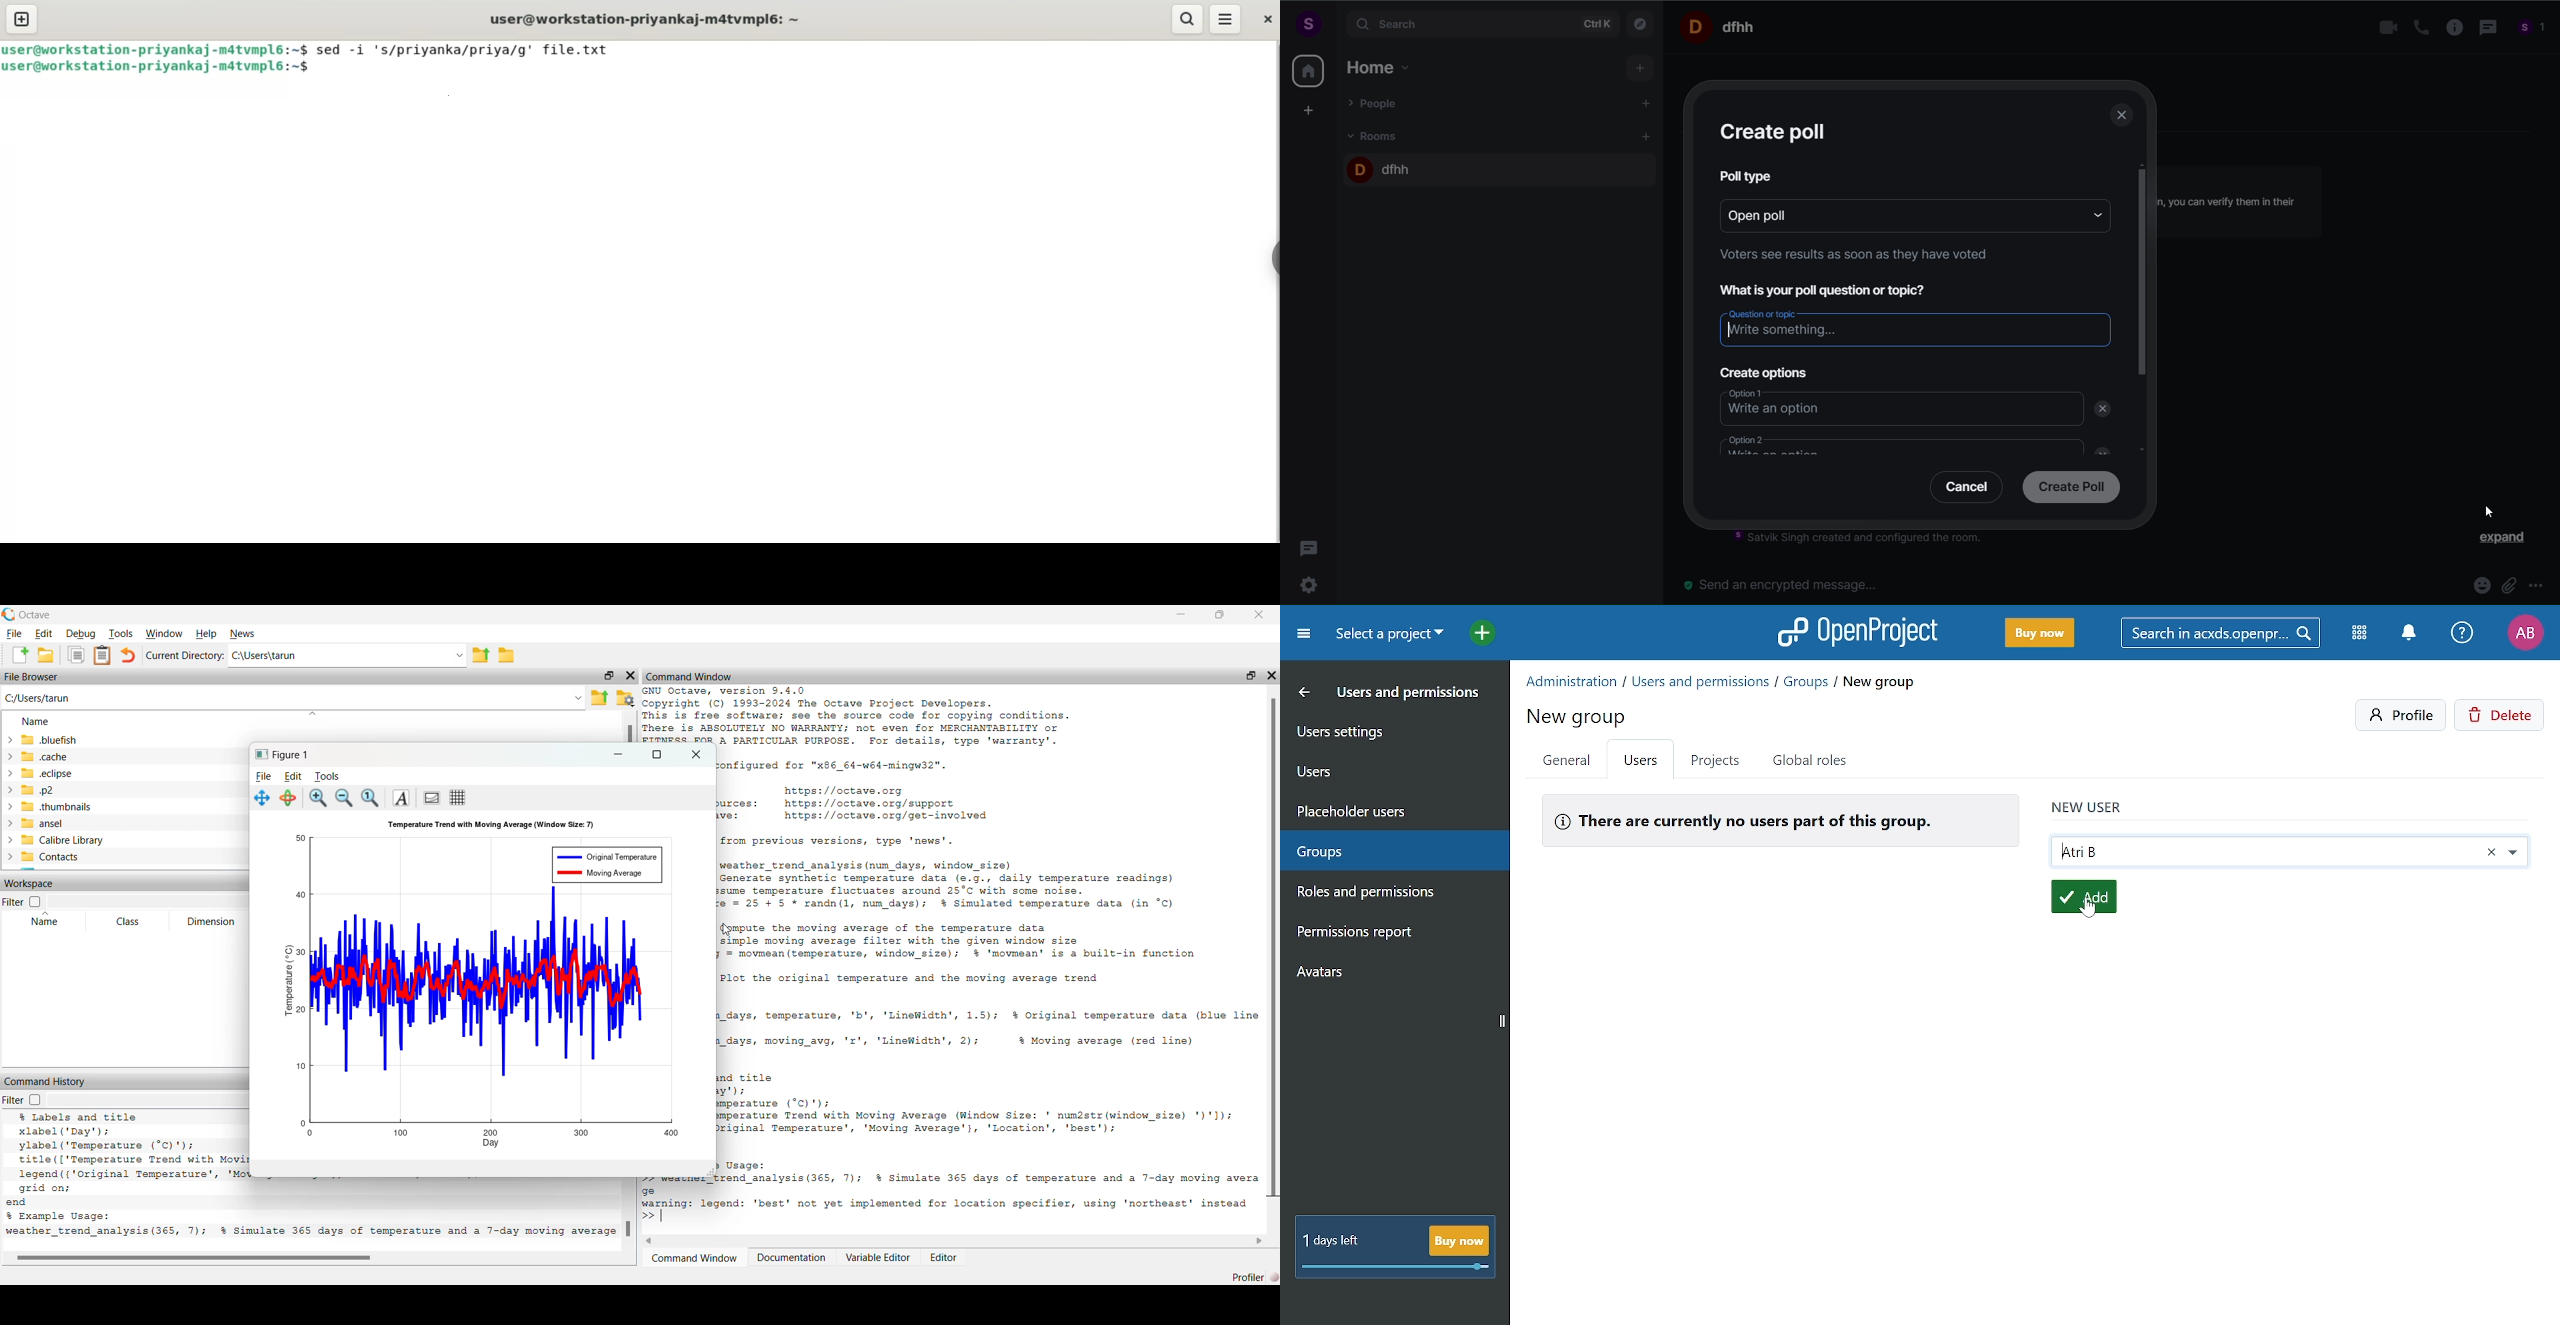  Describe the element at coordinates (55, 841) in the screenshot. I see `Calibrel Library` at that location.